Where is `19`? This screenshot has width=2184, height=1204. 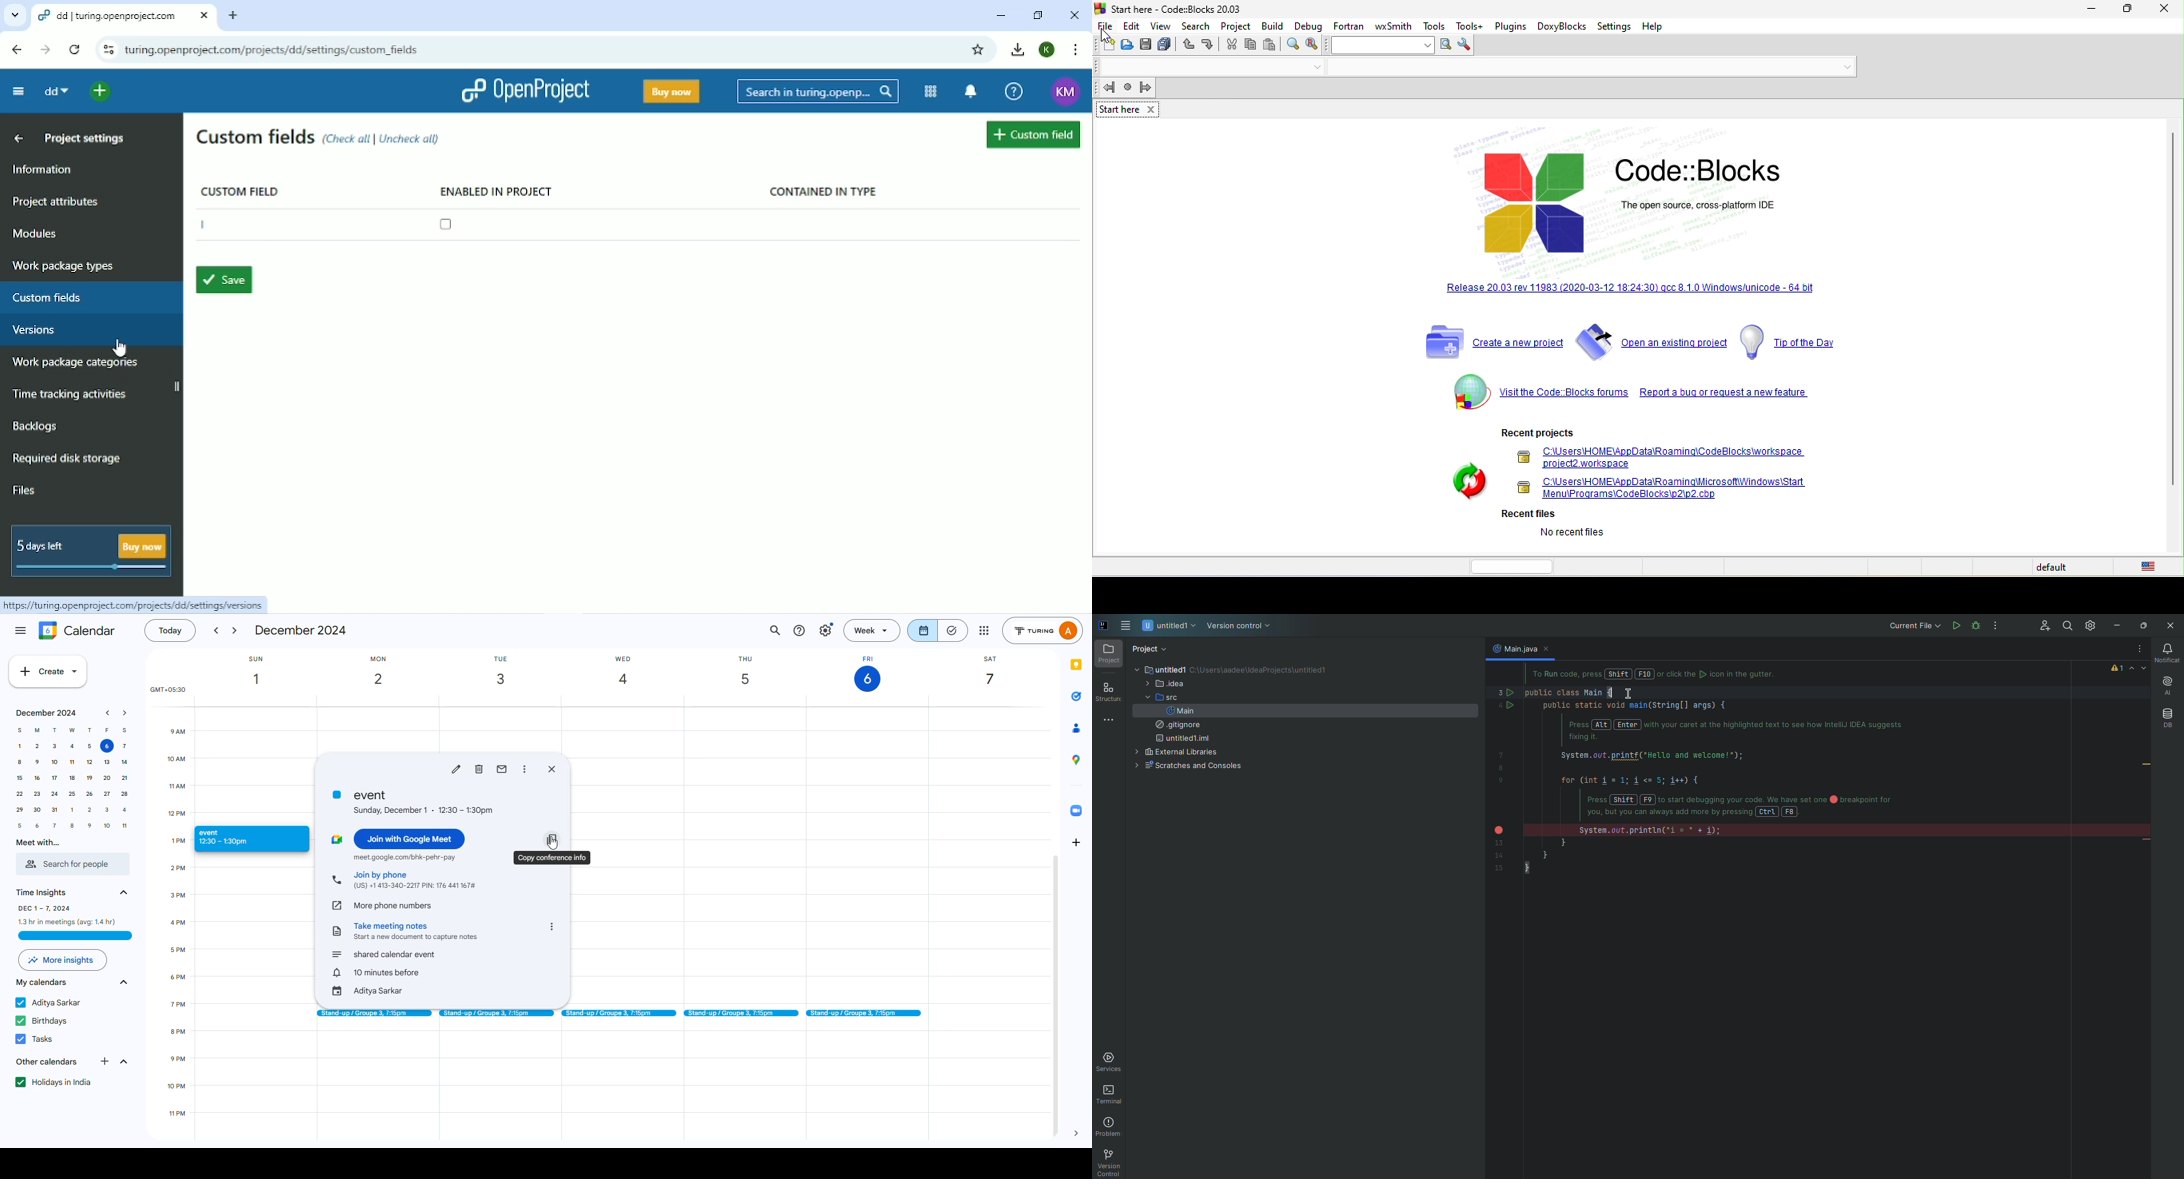 19 is located at coordinates (89, 778).